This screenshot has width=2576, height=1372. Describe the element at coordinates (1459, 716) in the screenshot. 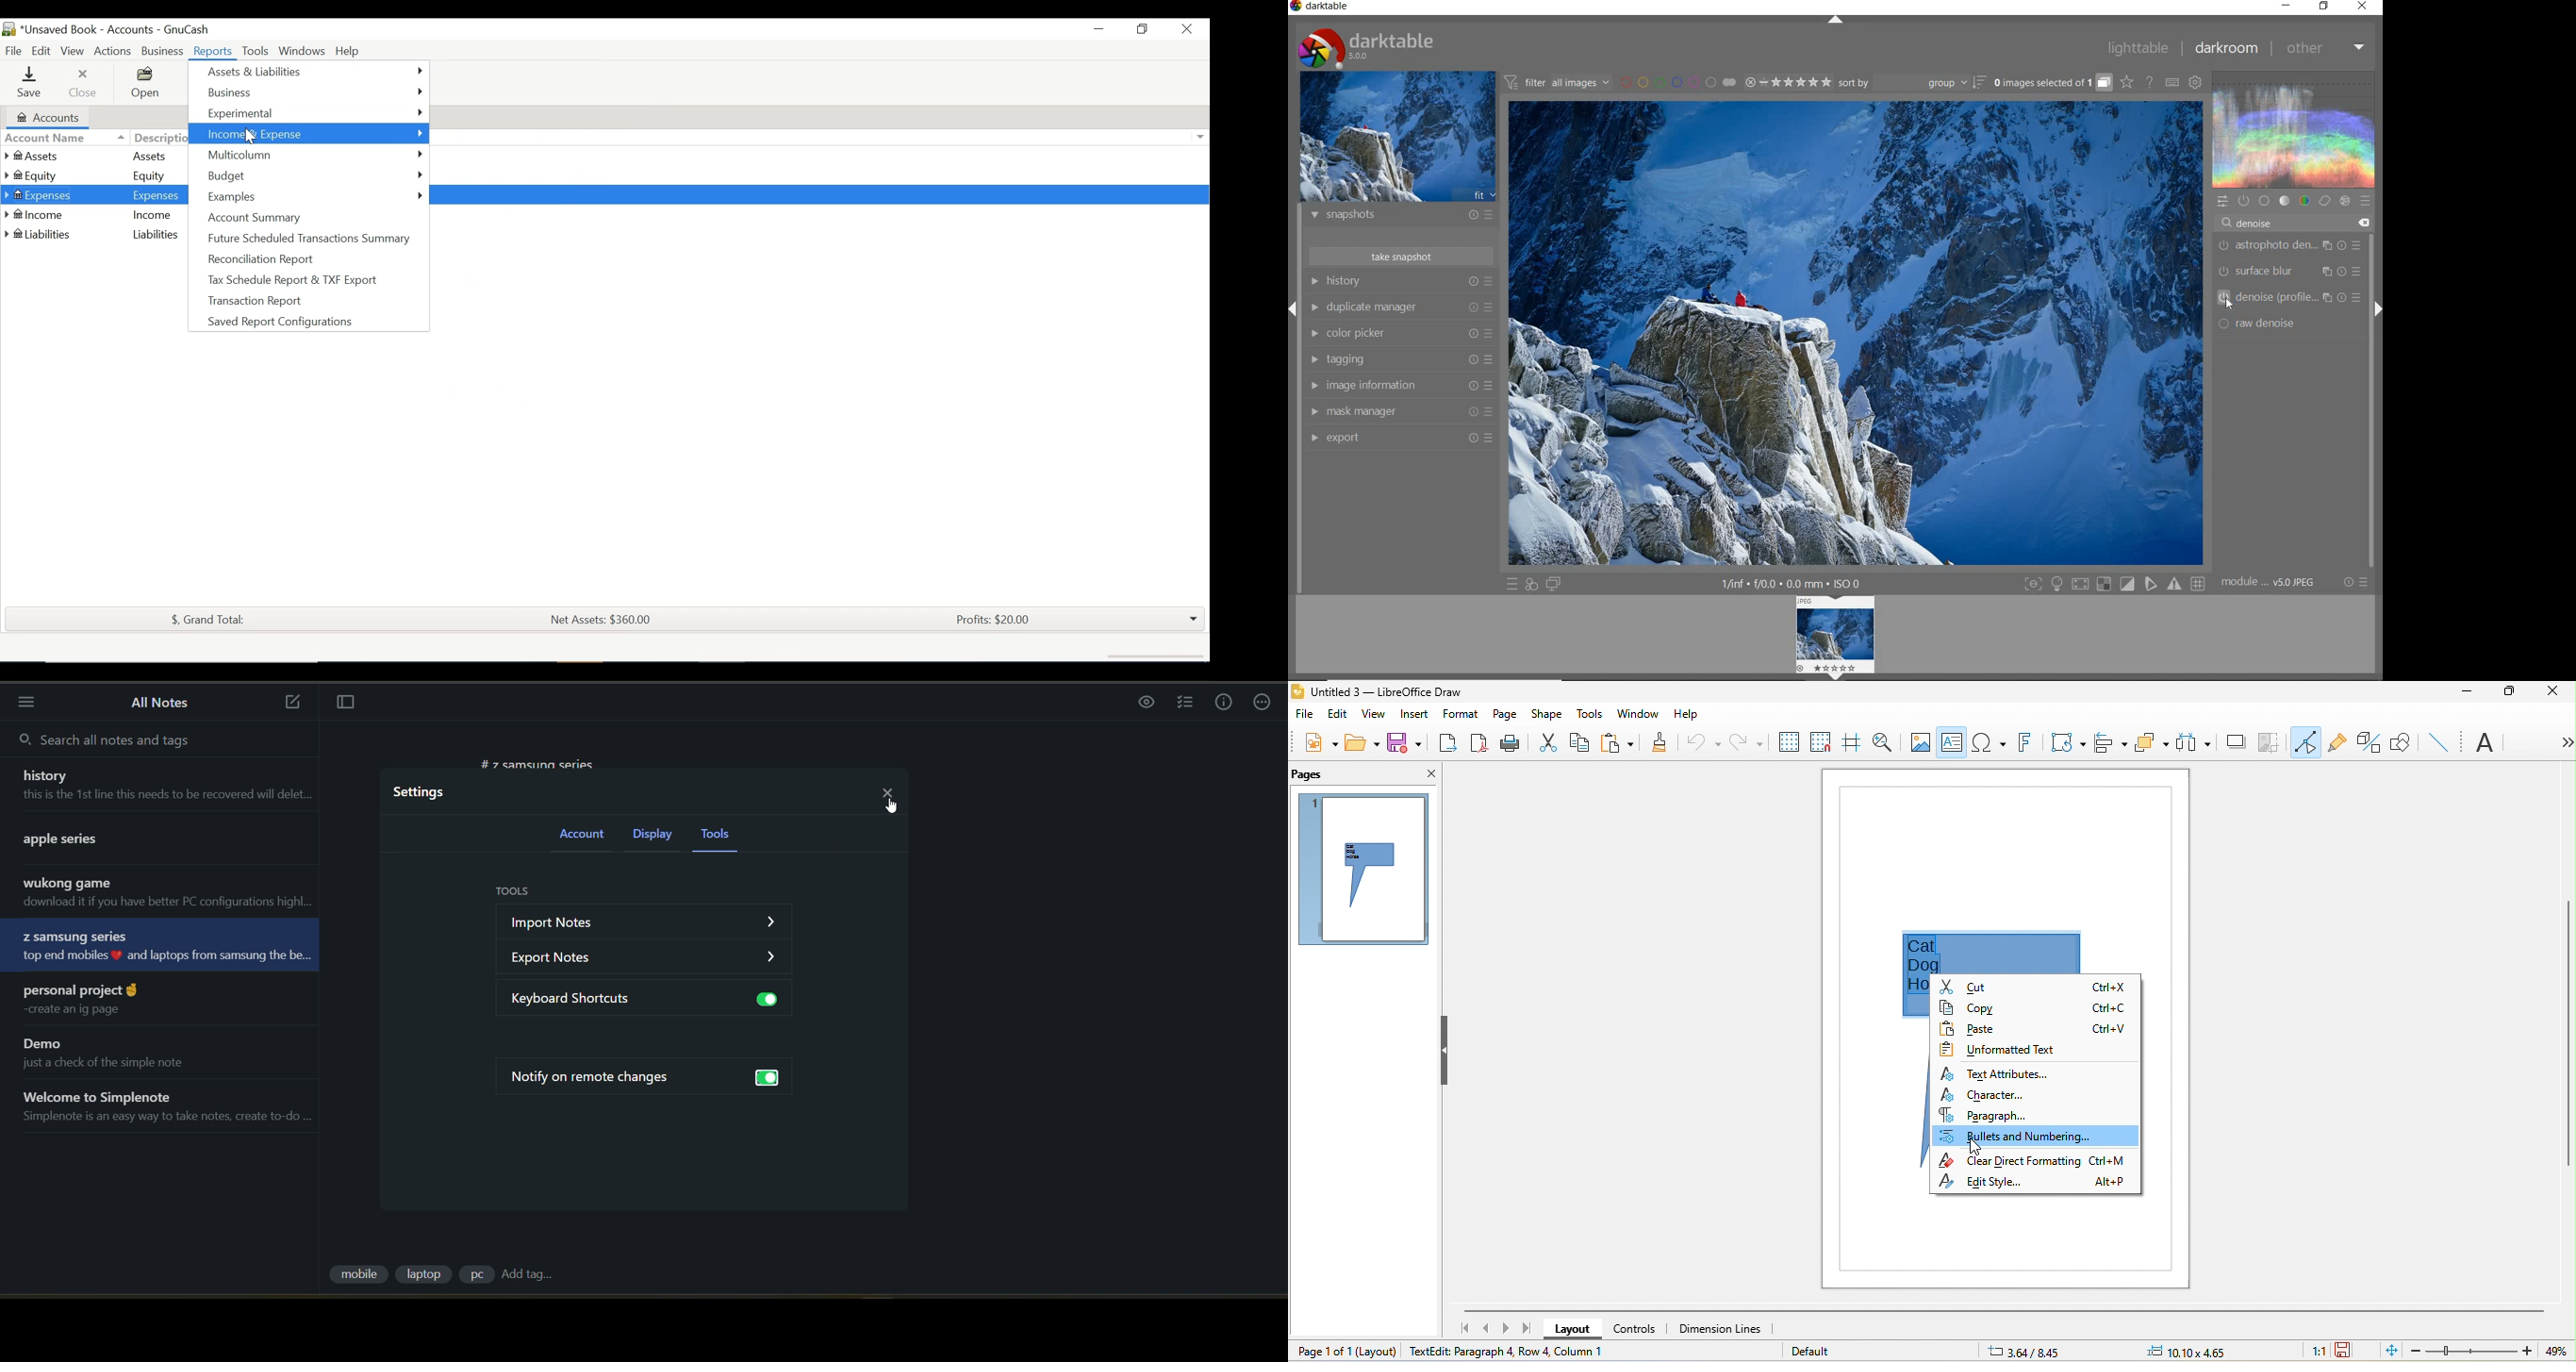

I see `format` at that location.